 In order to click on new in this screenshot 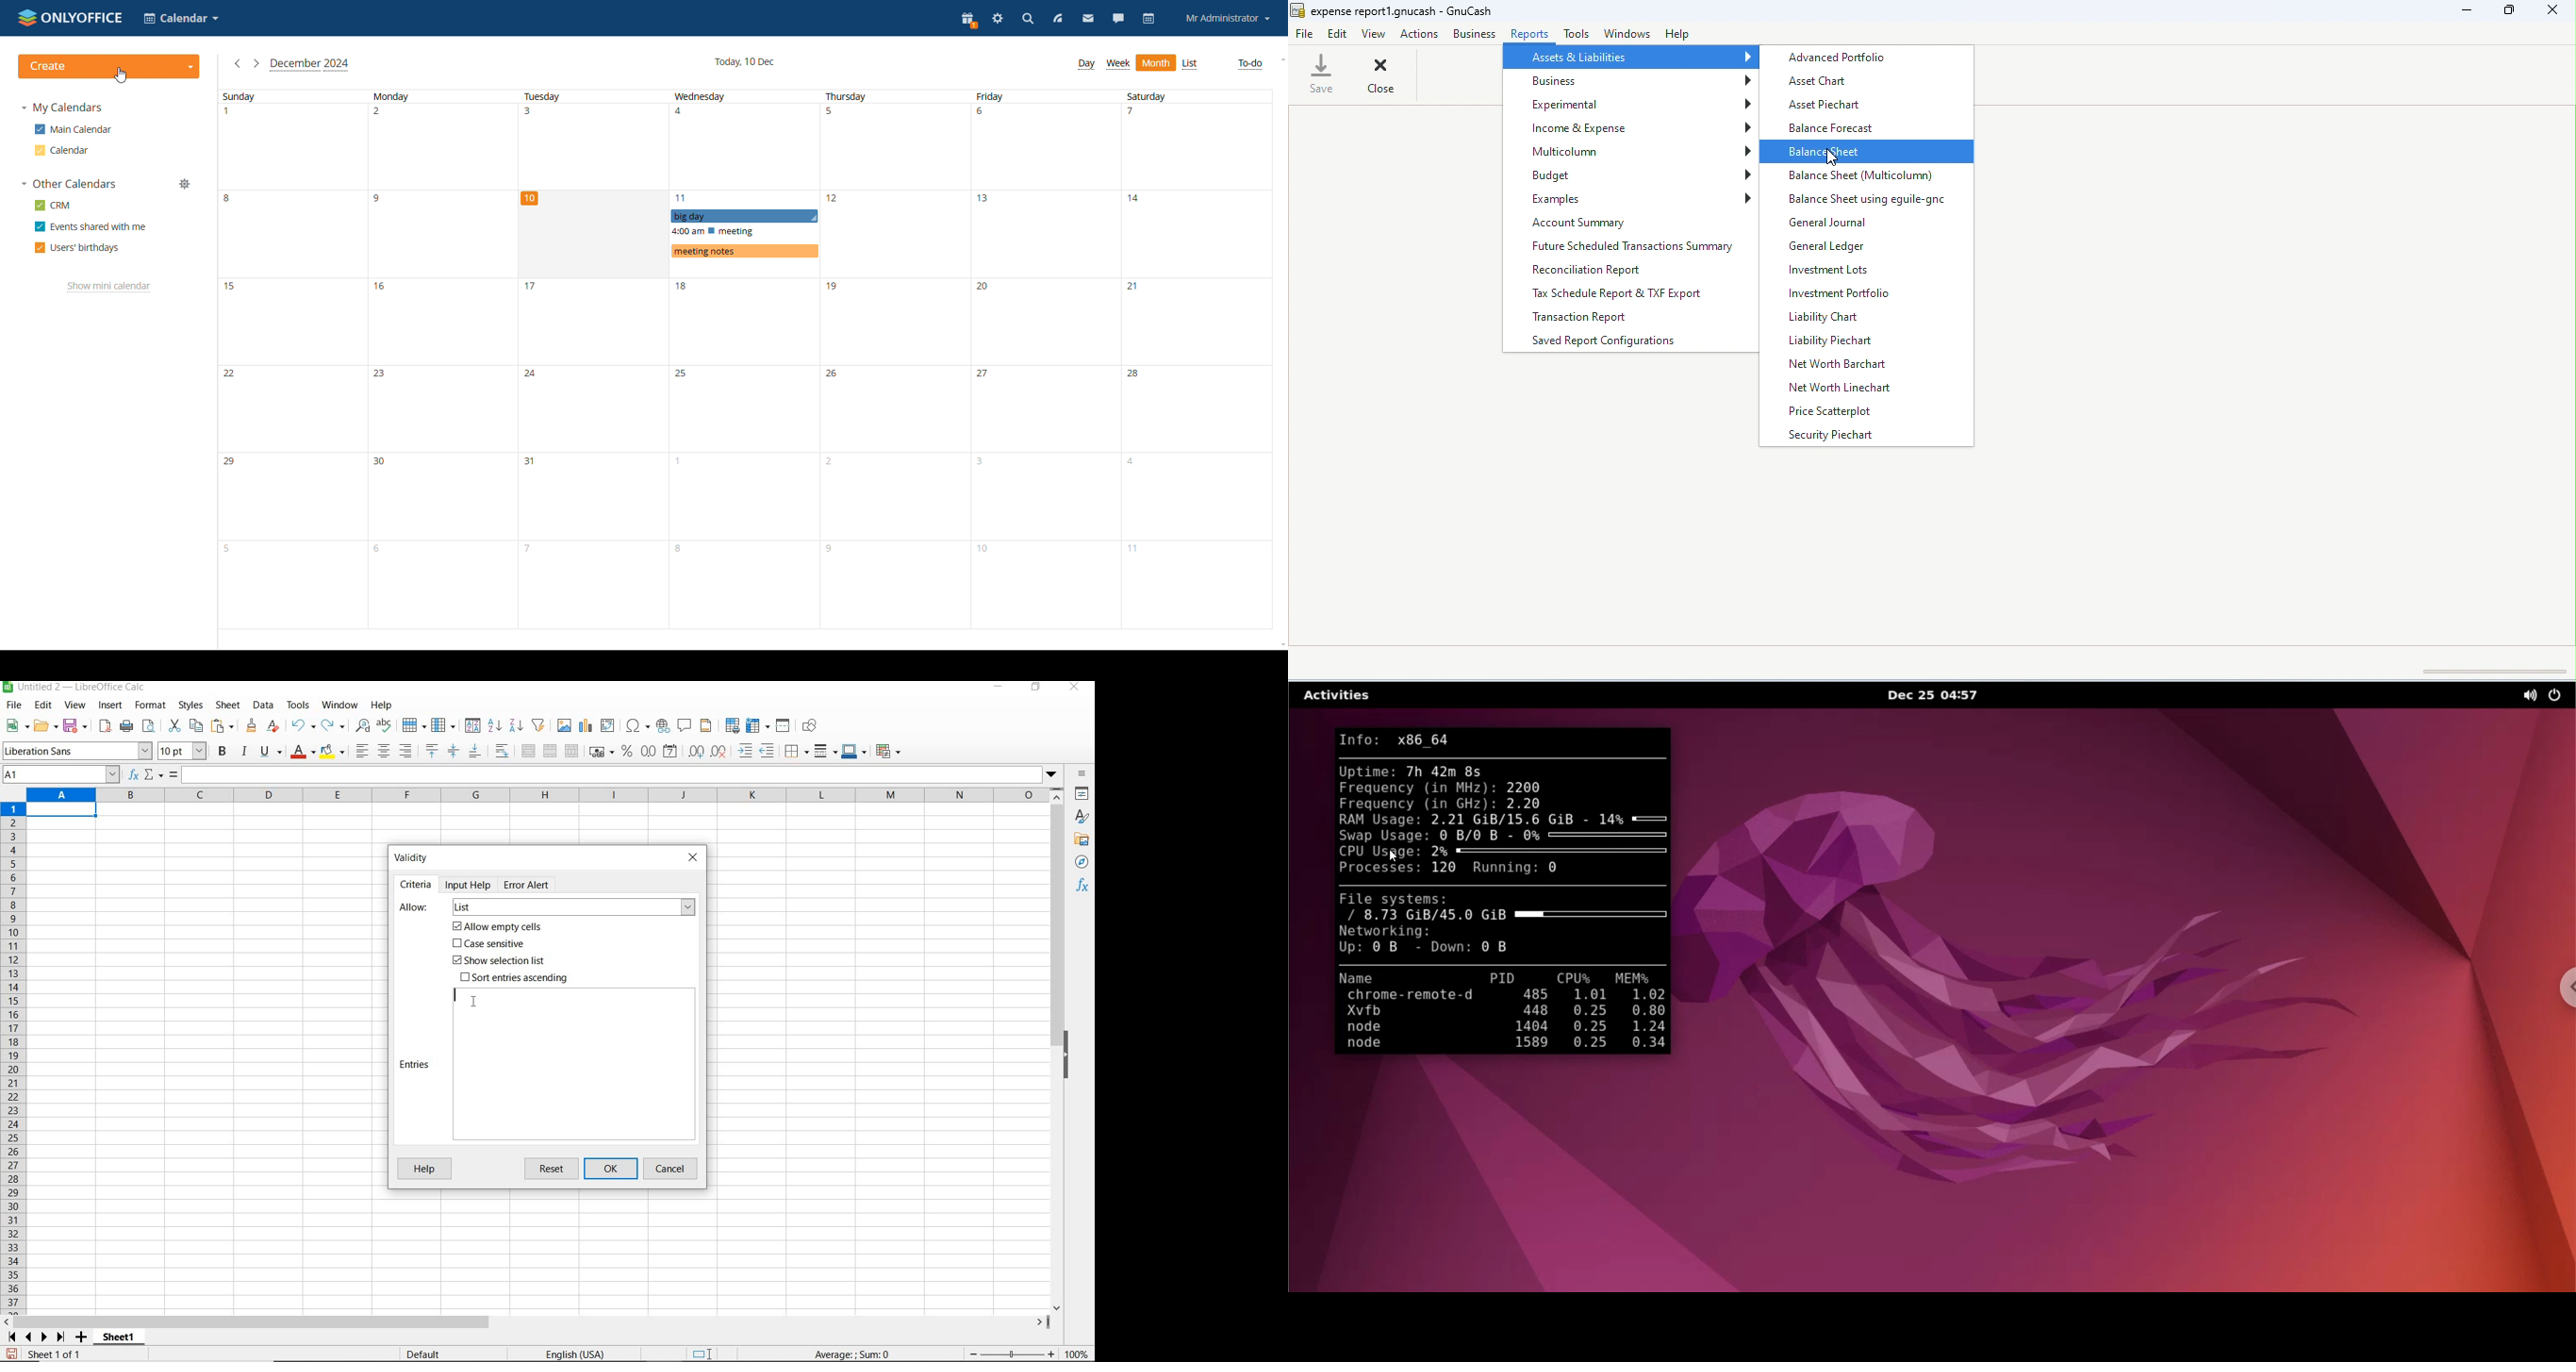, I will do `click(18, 726)`.